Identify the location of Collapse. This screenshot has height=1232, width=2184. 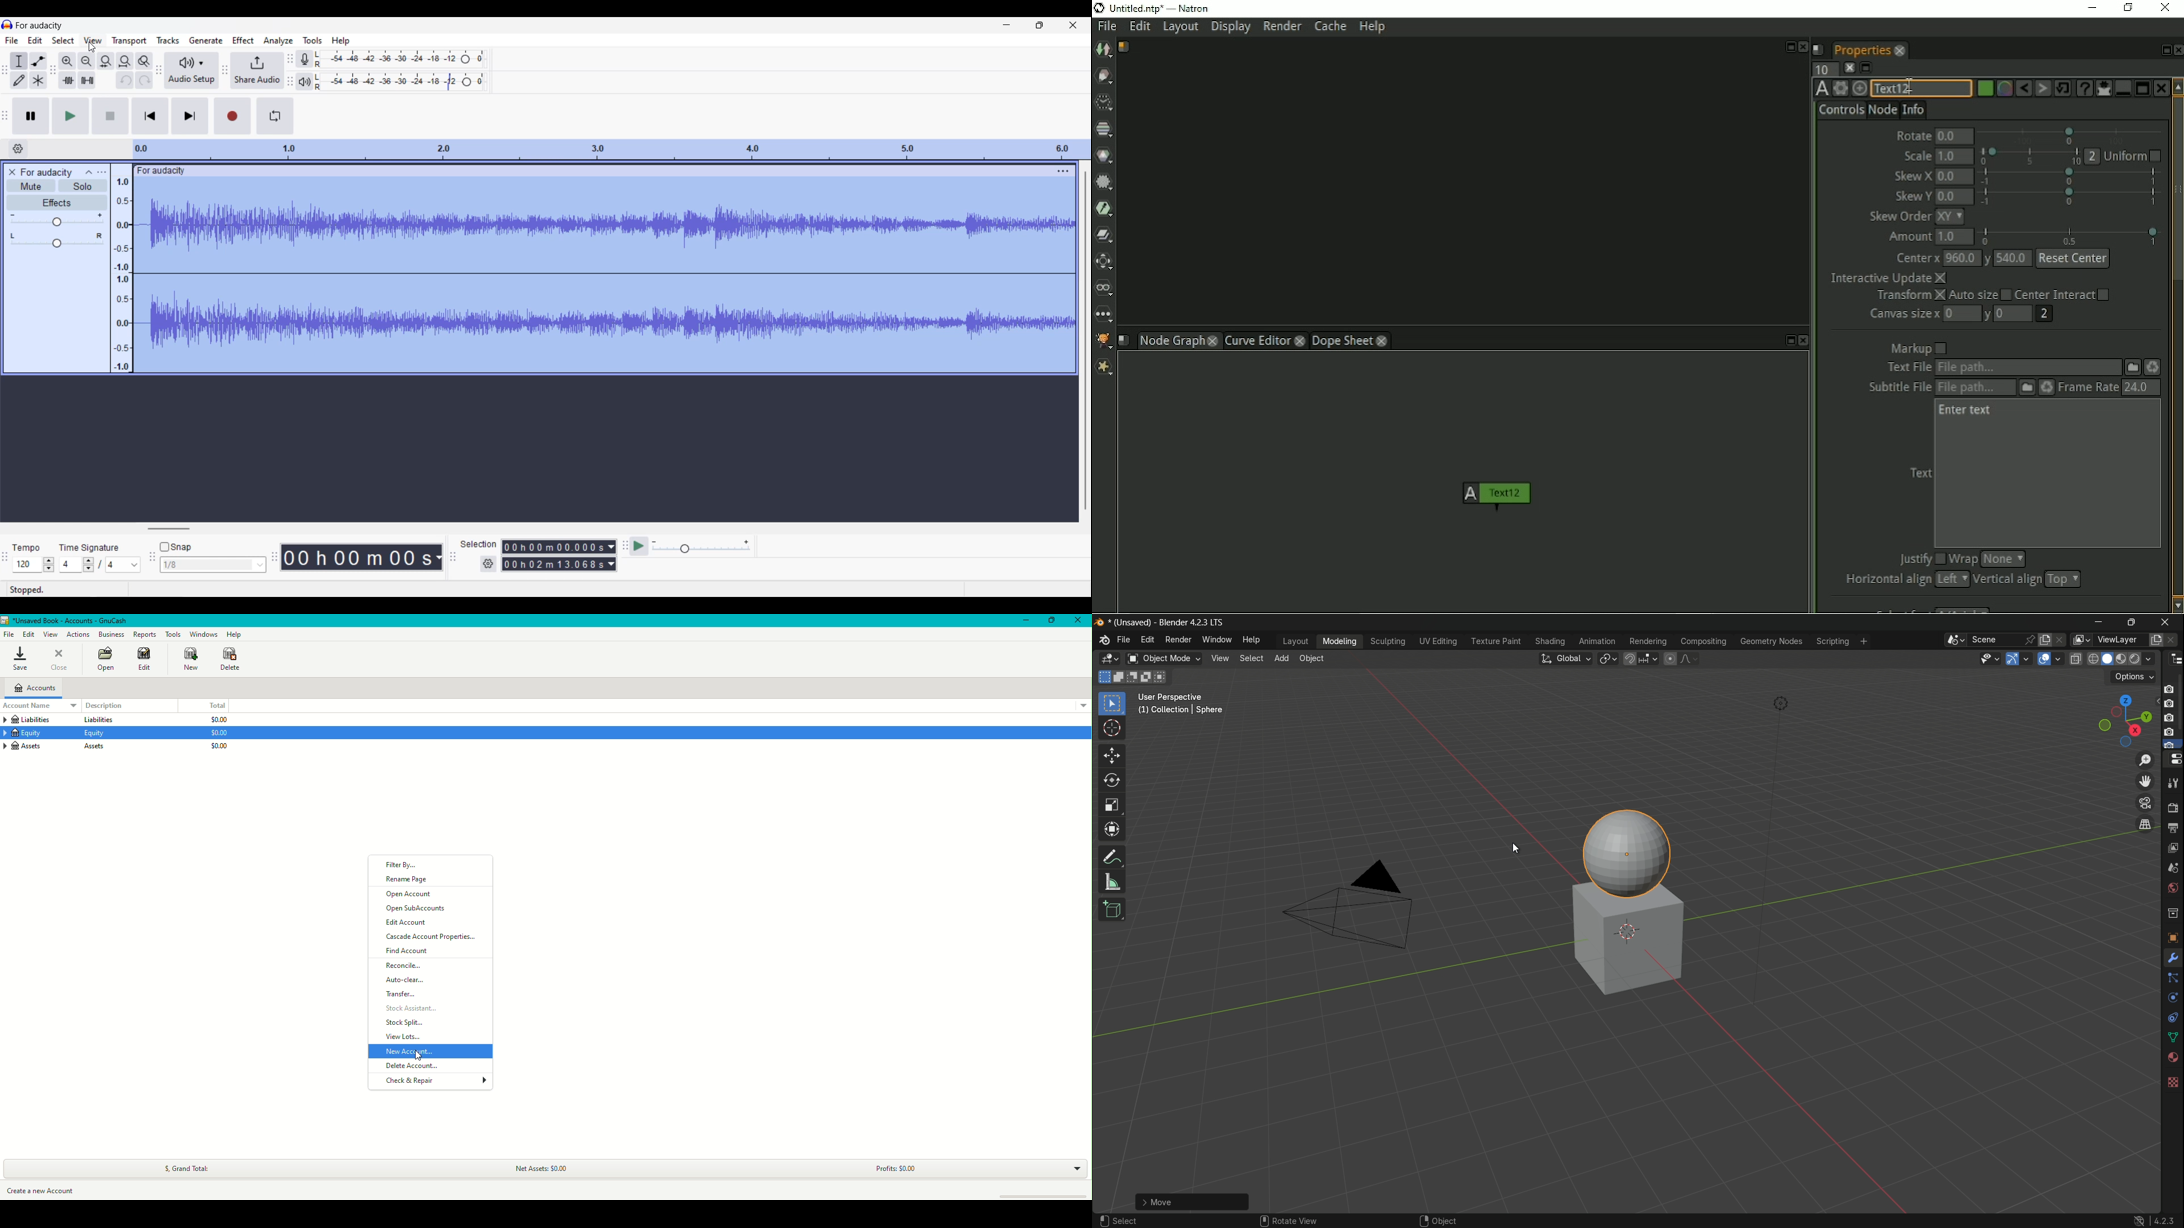
(89, 172).